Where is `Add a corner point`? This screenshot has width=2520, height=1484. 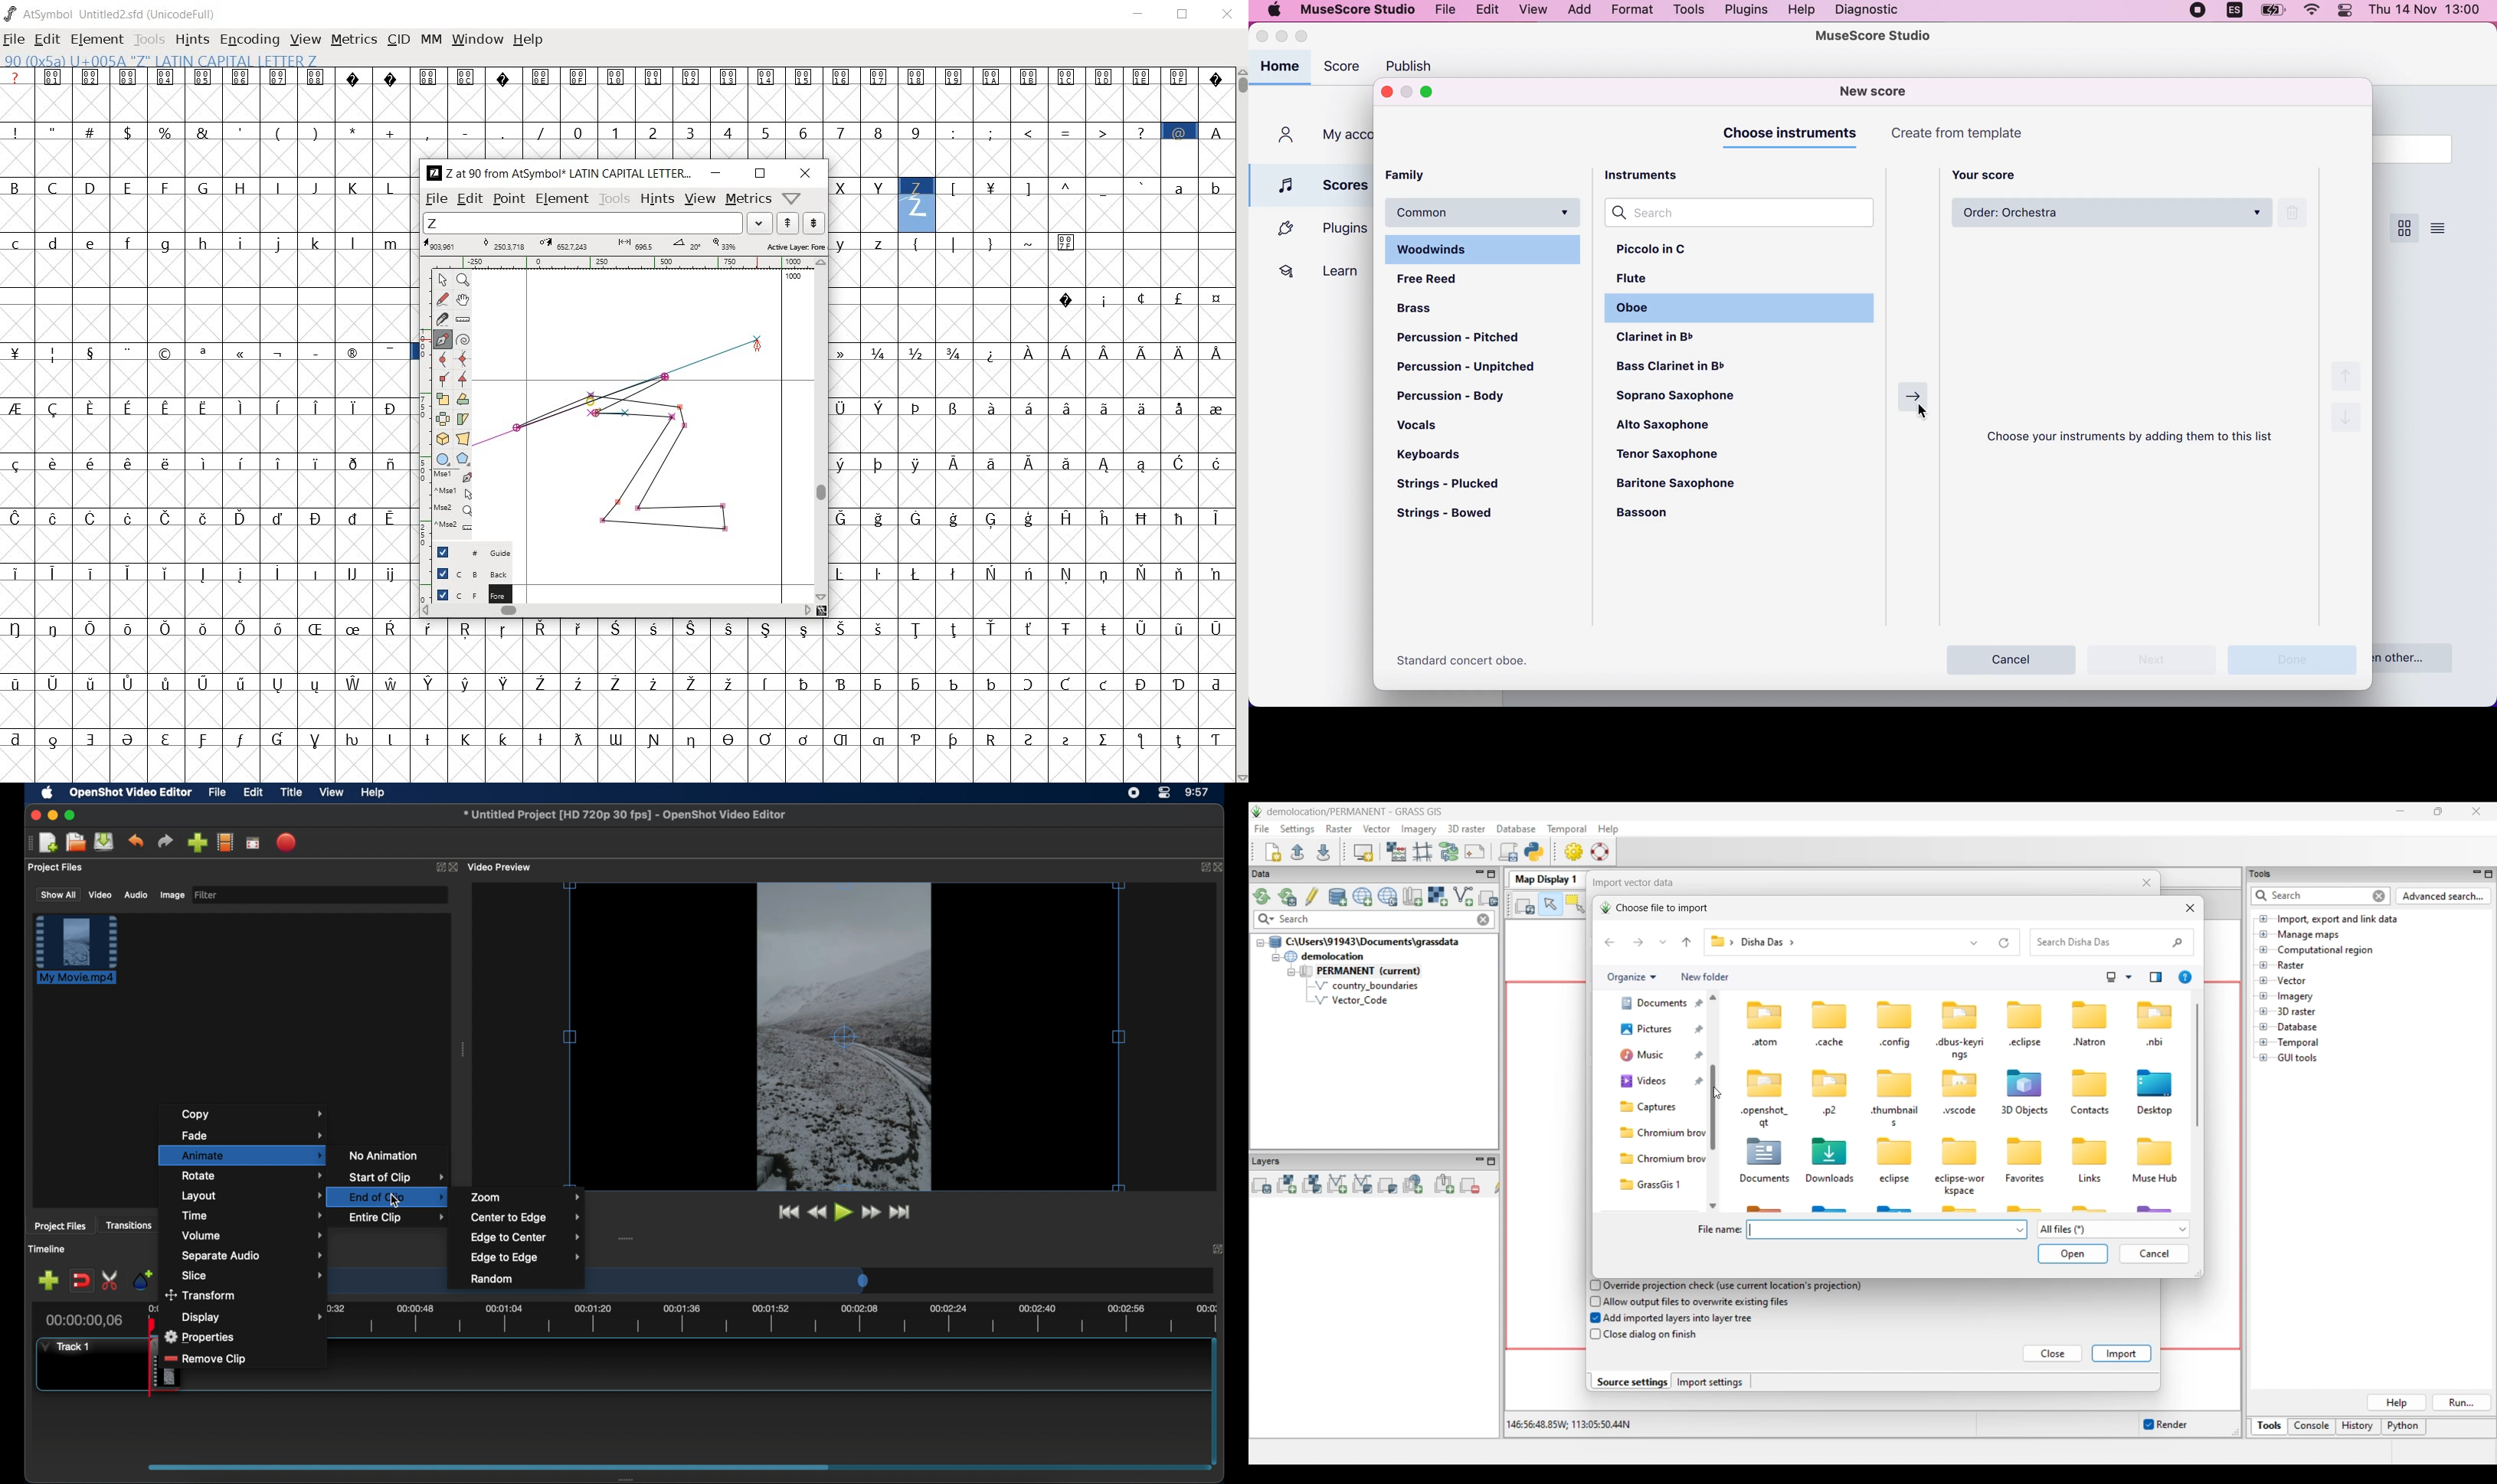
Add a corner point is located at coordinates (461, 379).